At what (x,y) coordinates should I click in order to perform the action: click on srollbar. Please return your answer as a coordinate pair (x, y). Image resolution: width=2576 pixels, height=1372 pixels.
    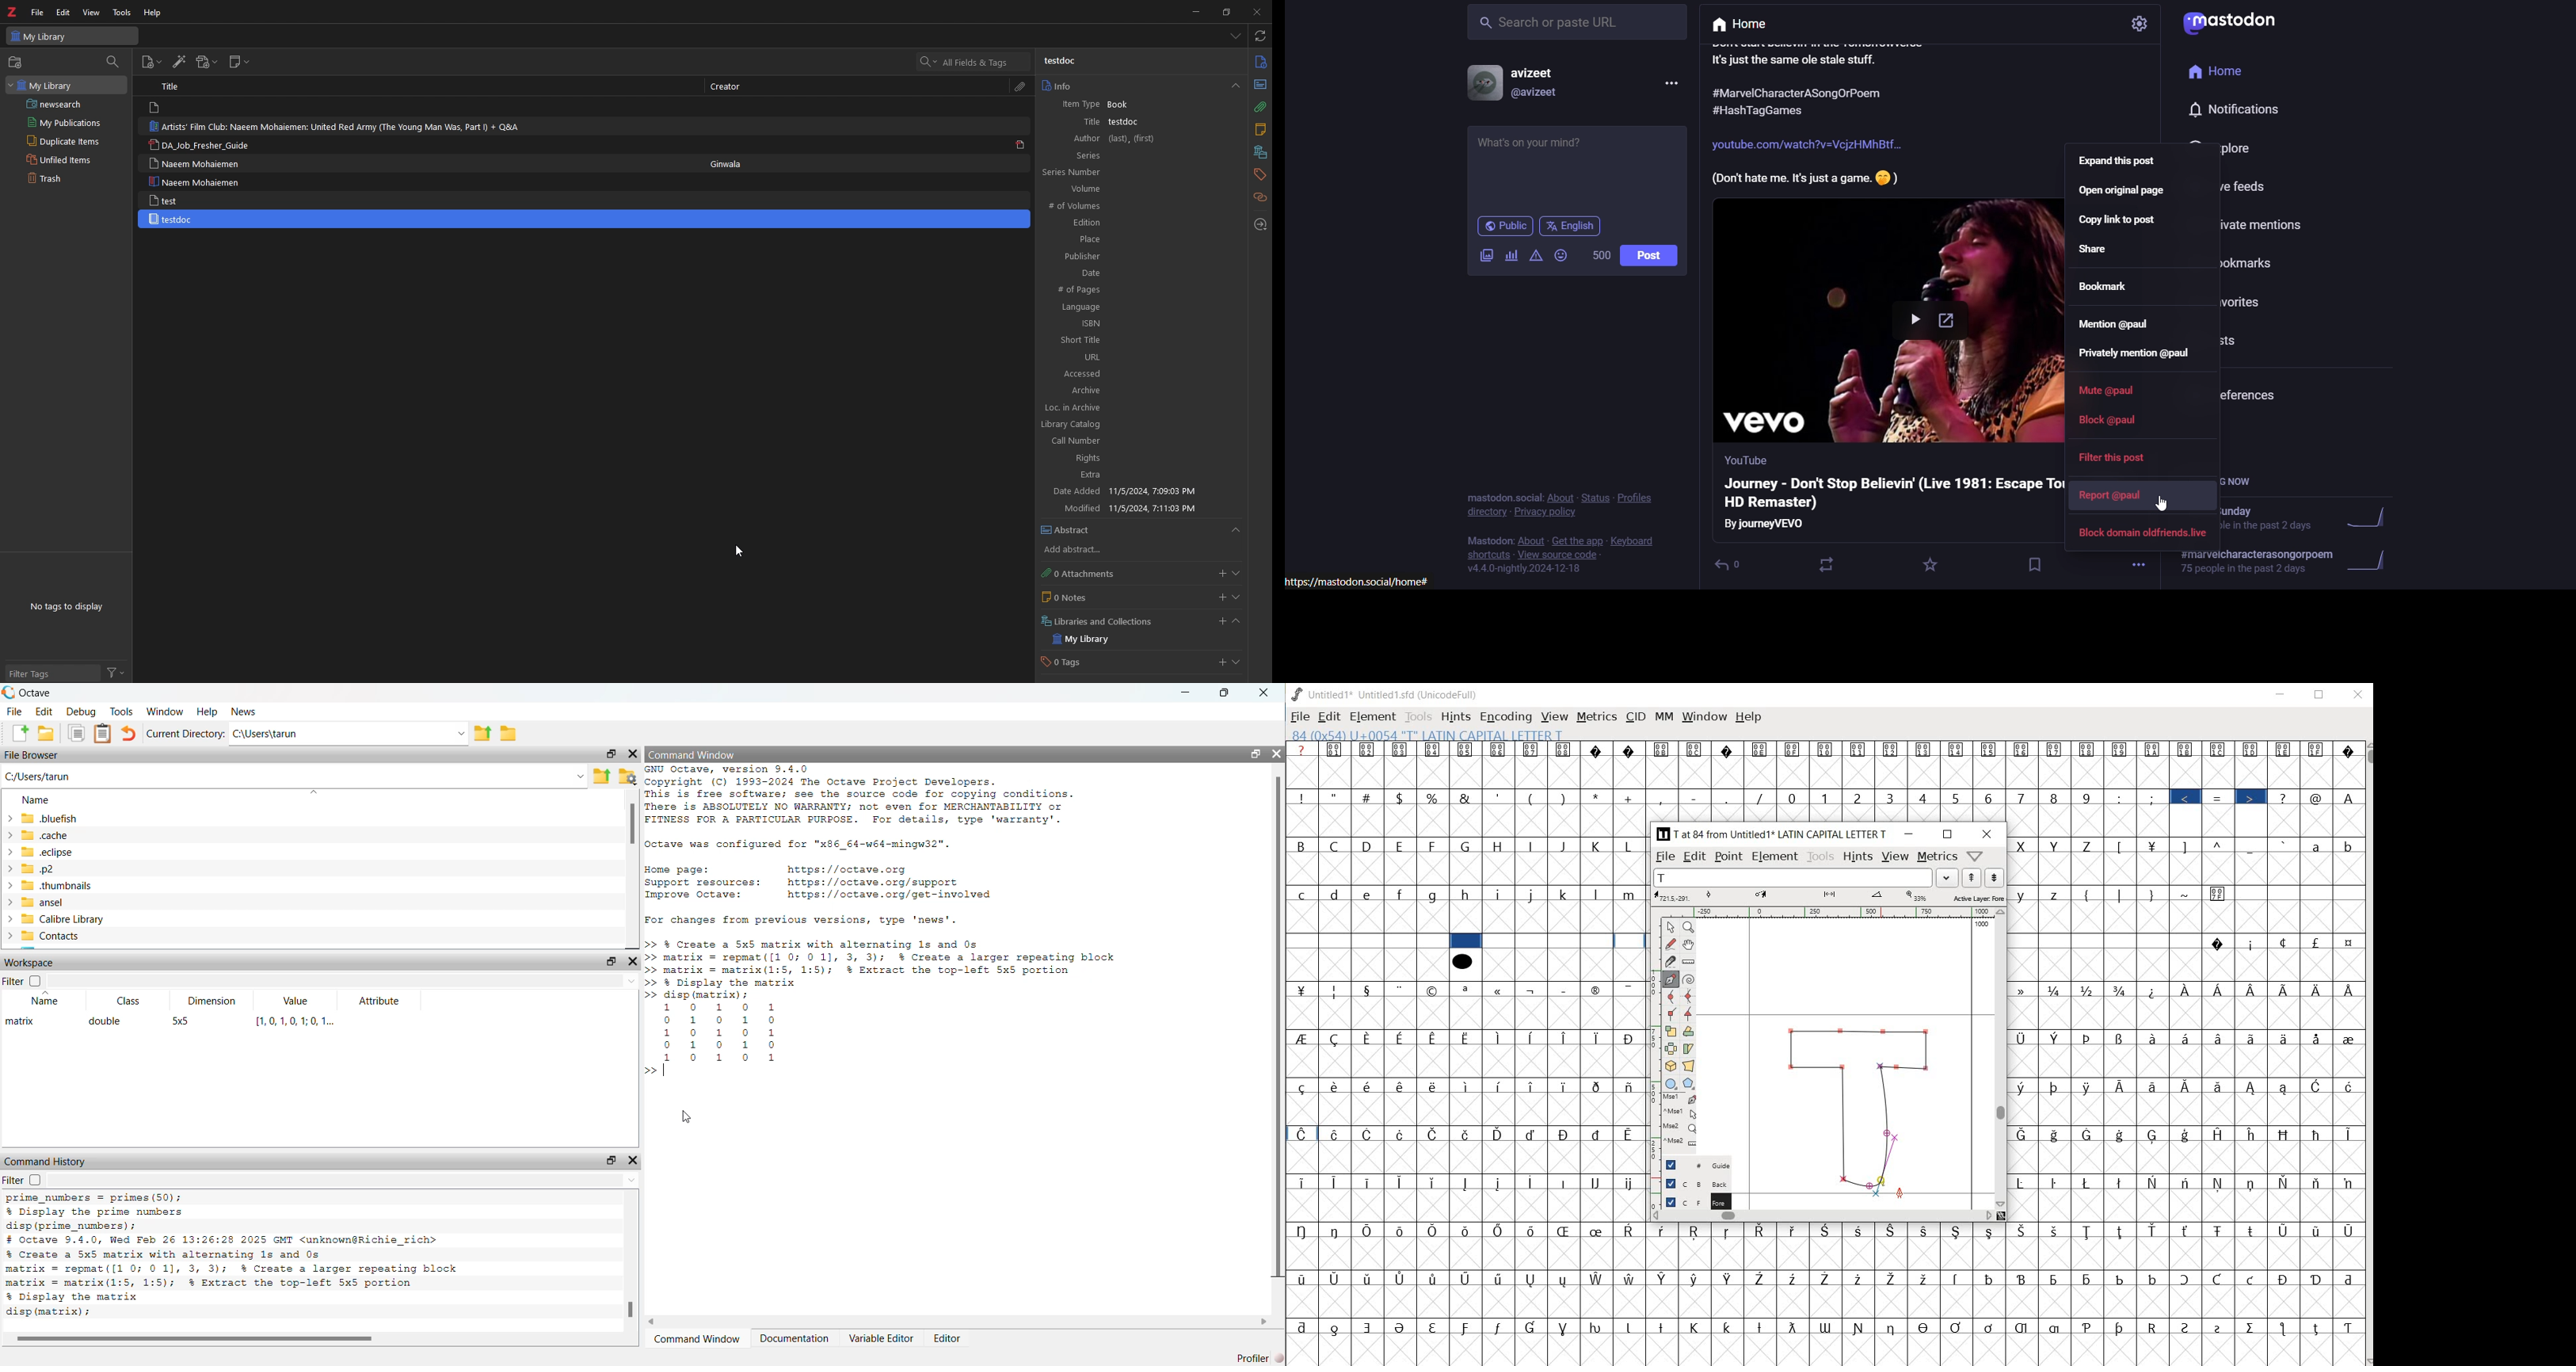
    Looking at the image, I should click on (1822, 1215).